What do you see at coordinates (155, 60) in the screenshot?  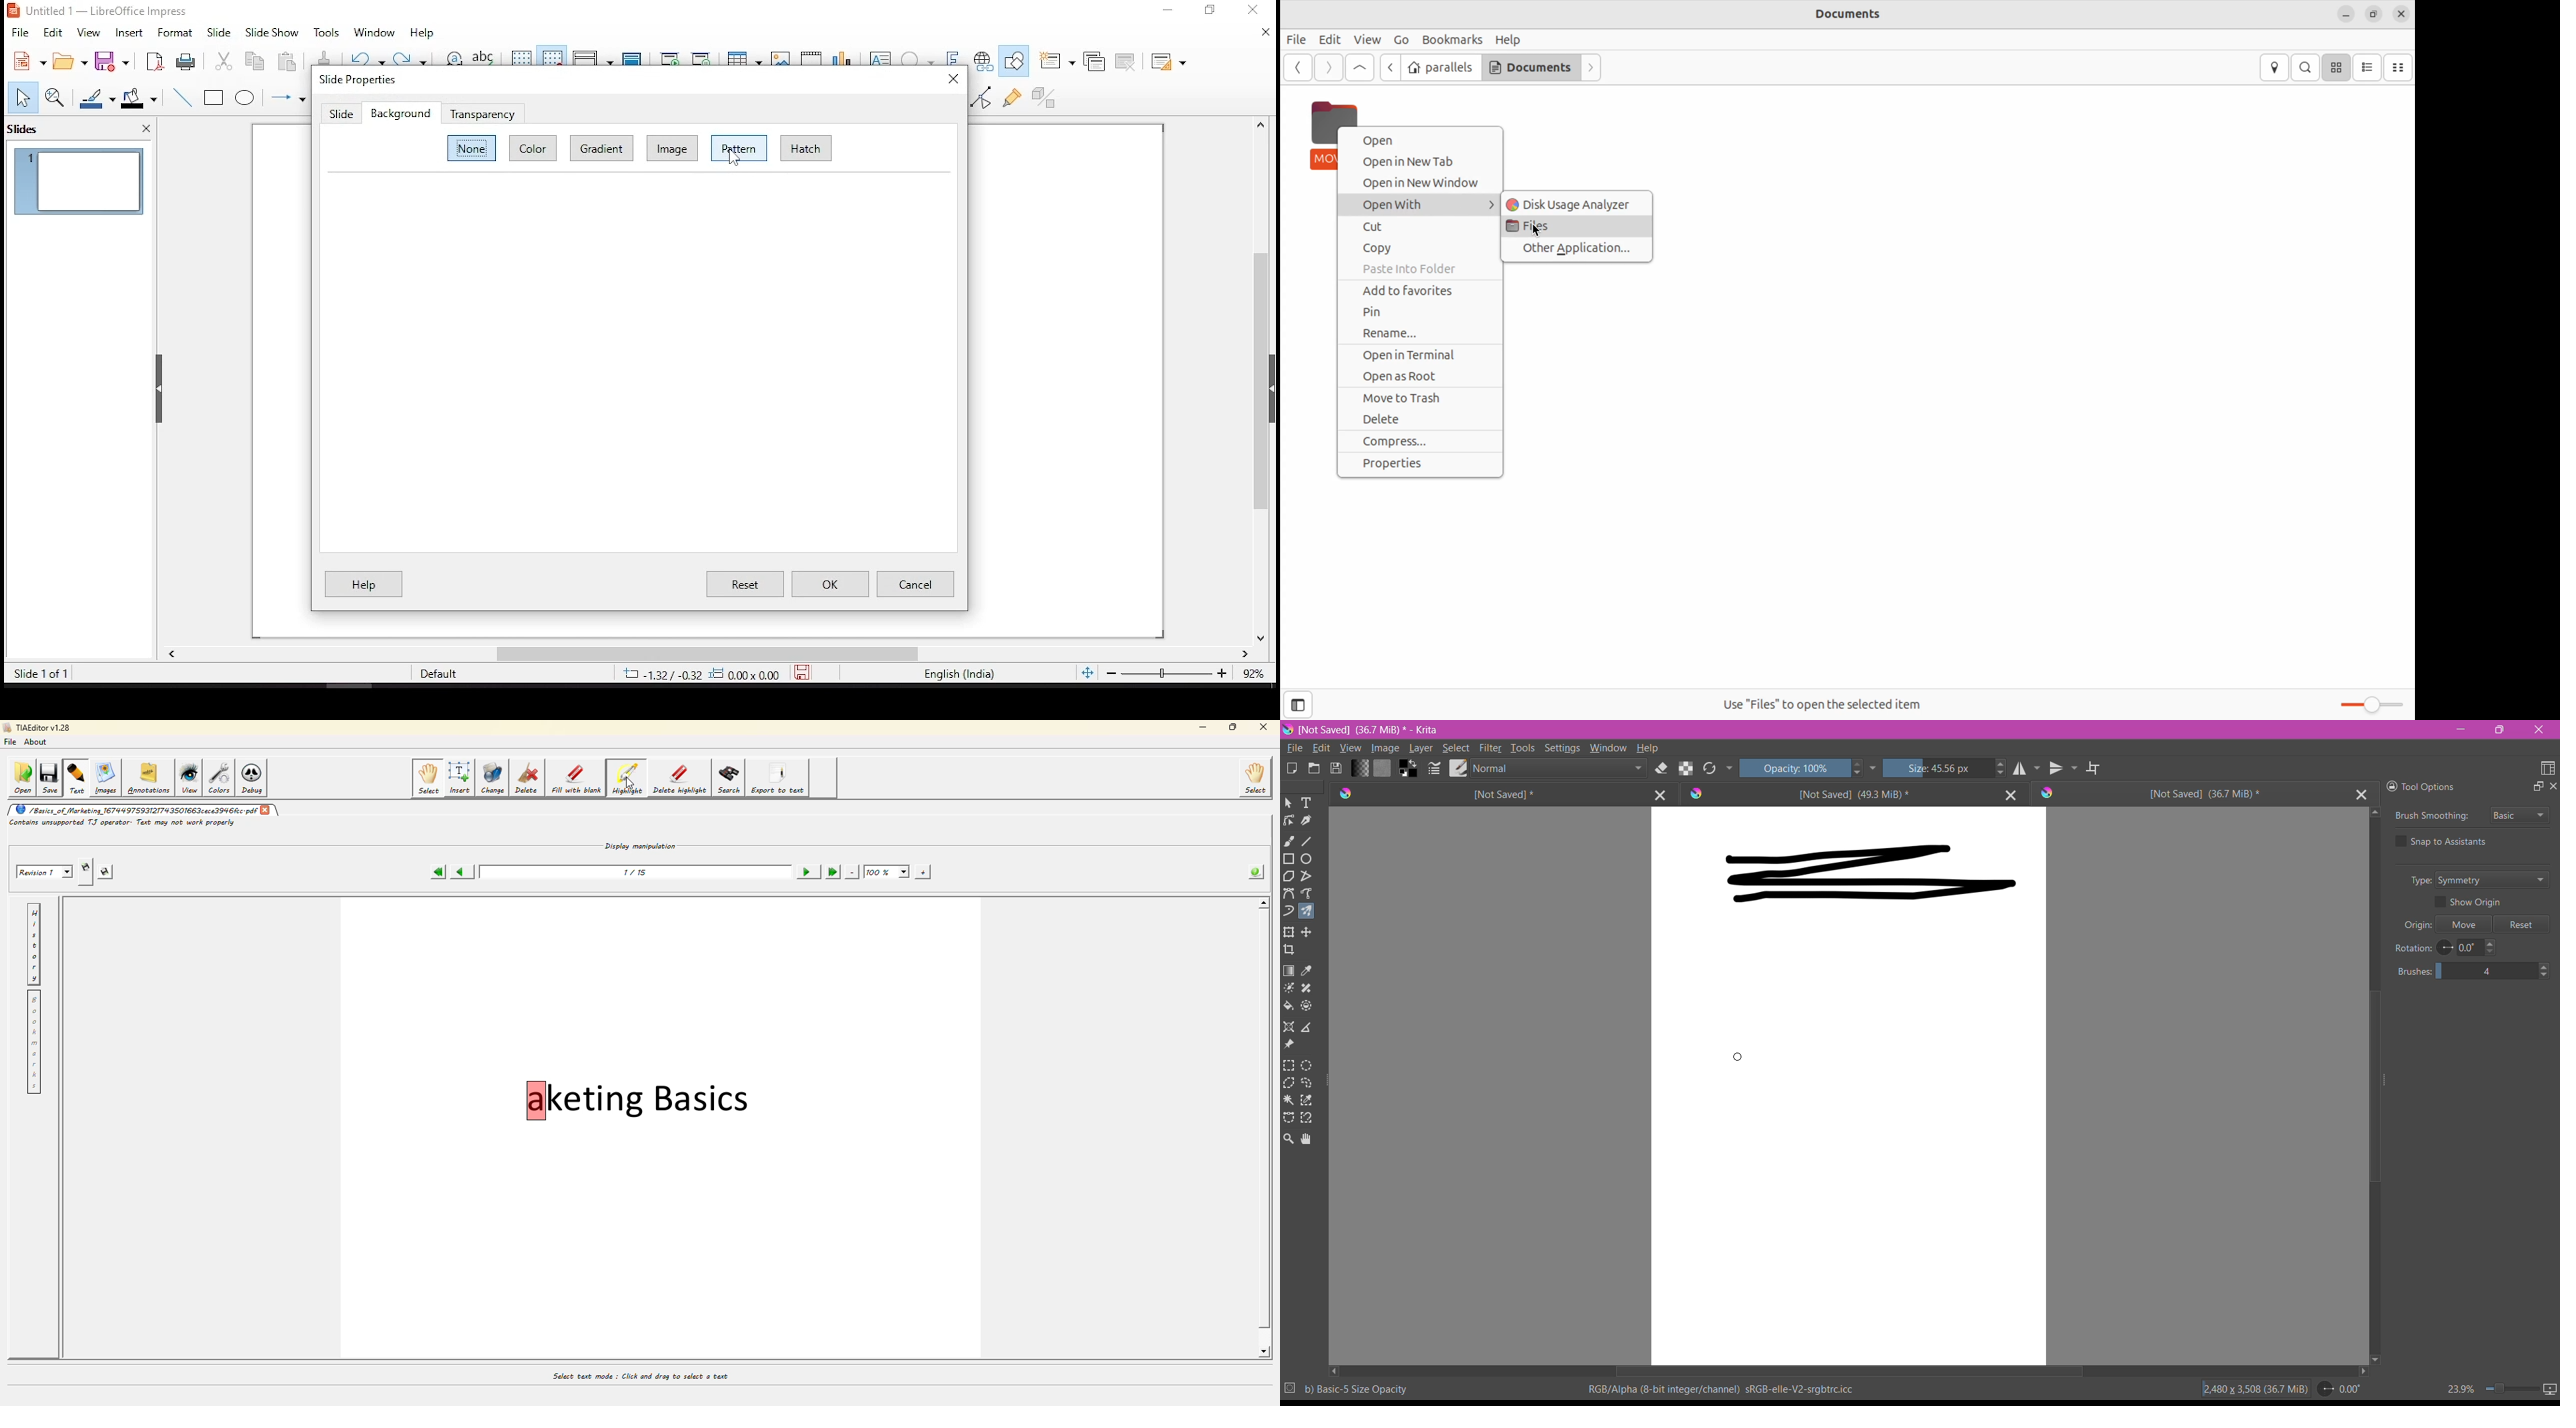 I see `export as pdf` at bounding box center [155, 60].